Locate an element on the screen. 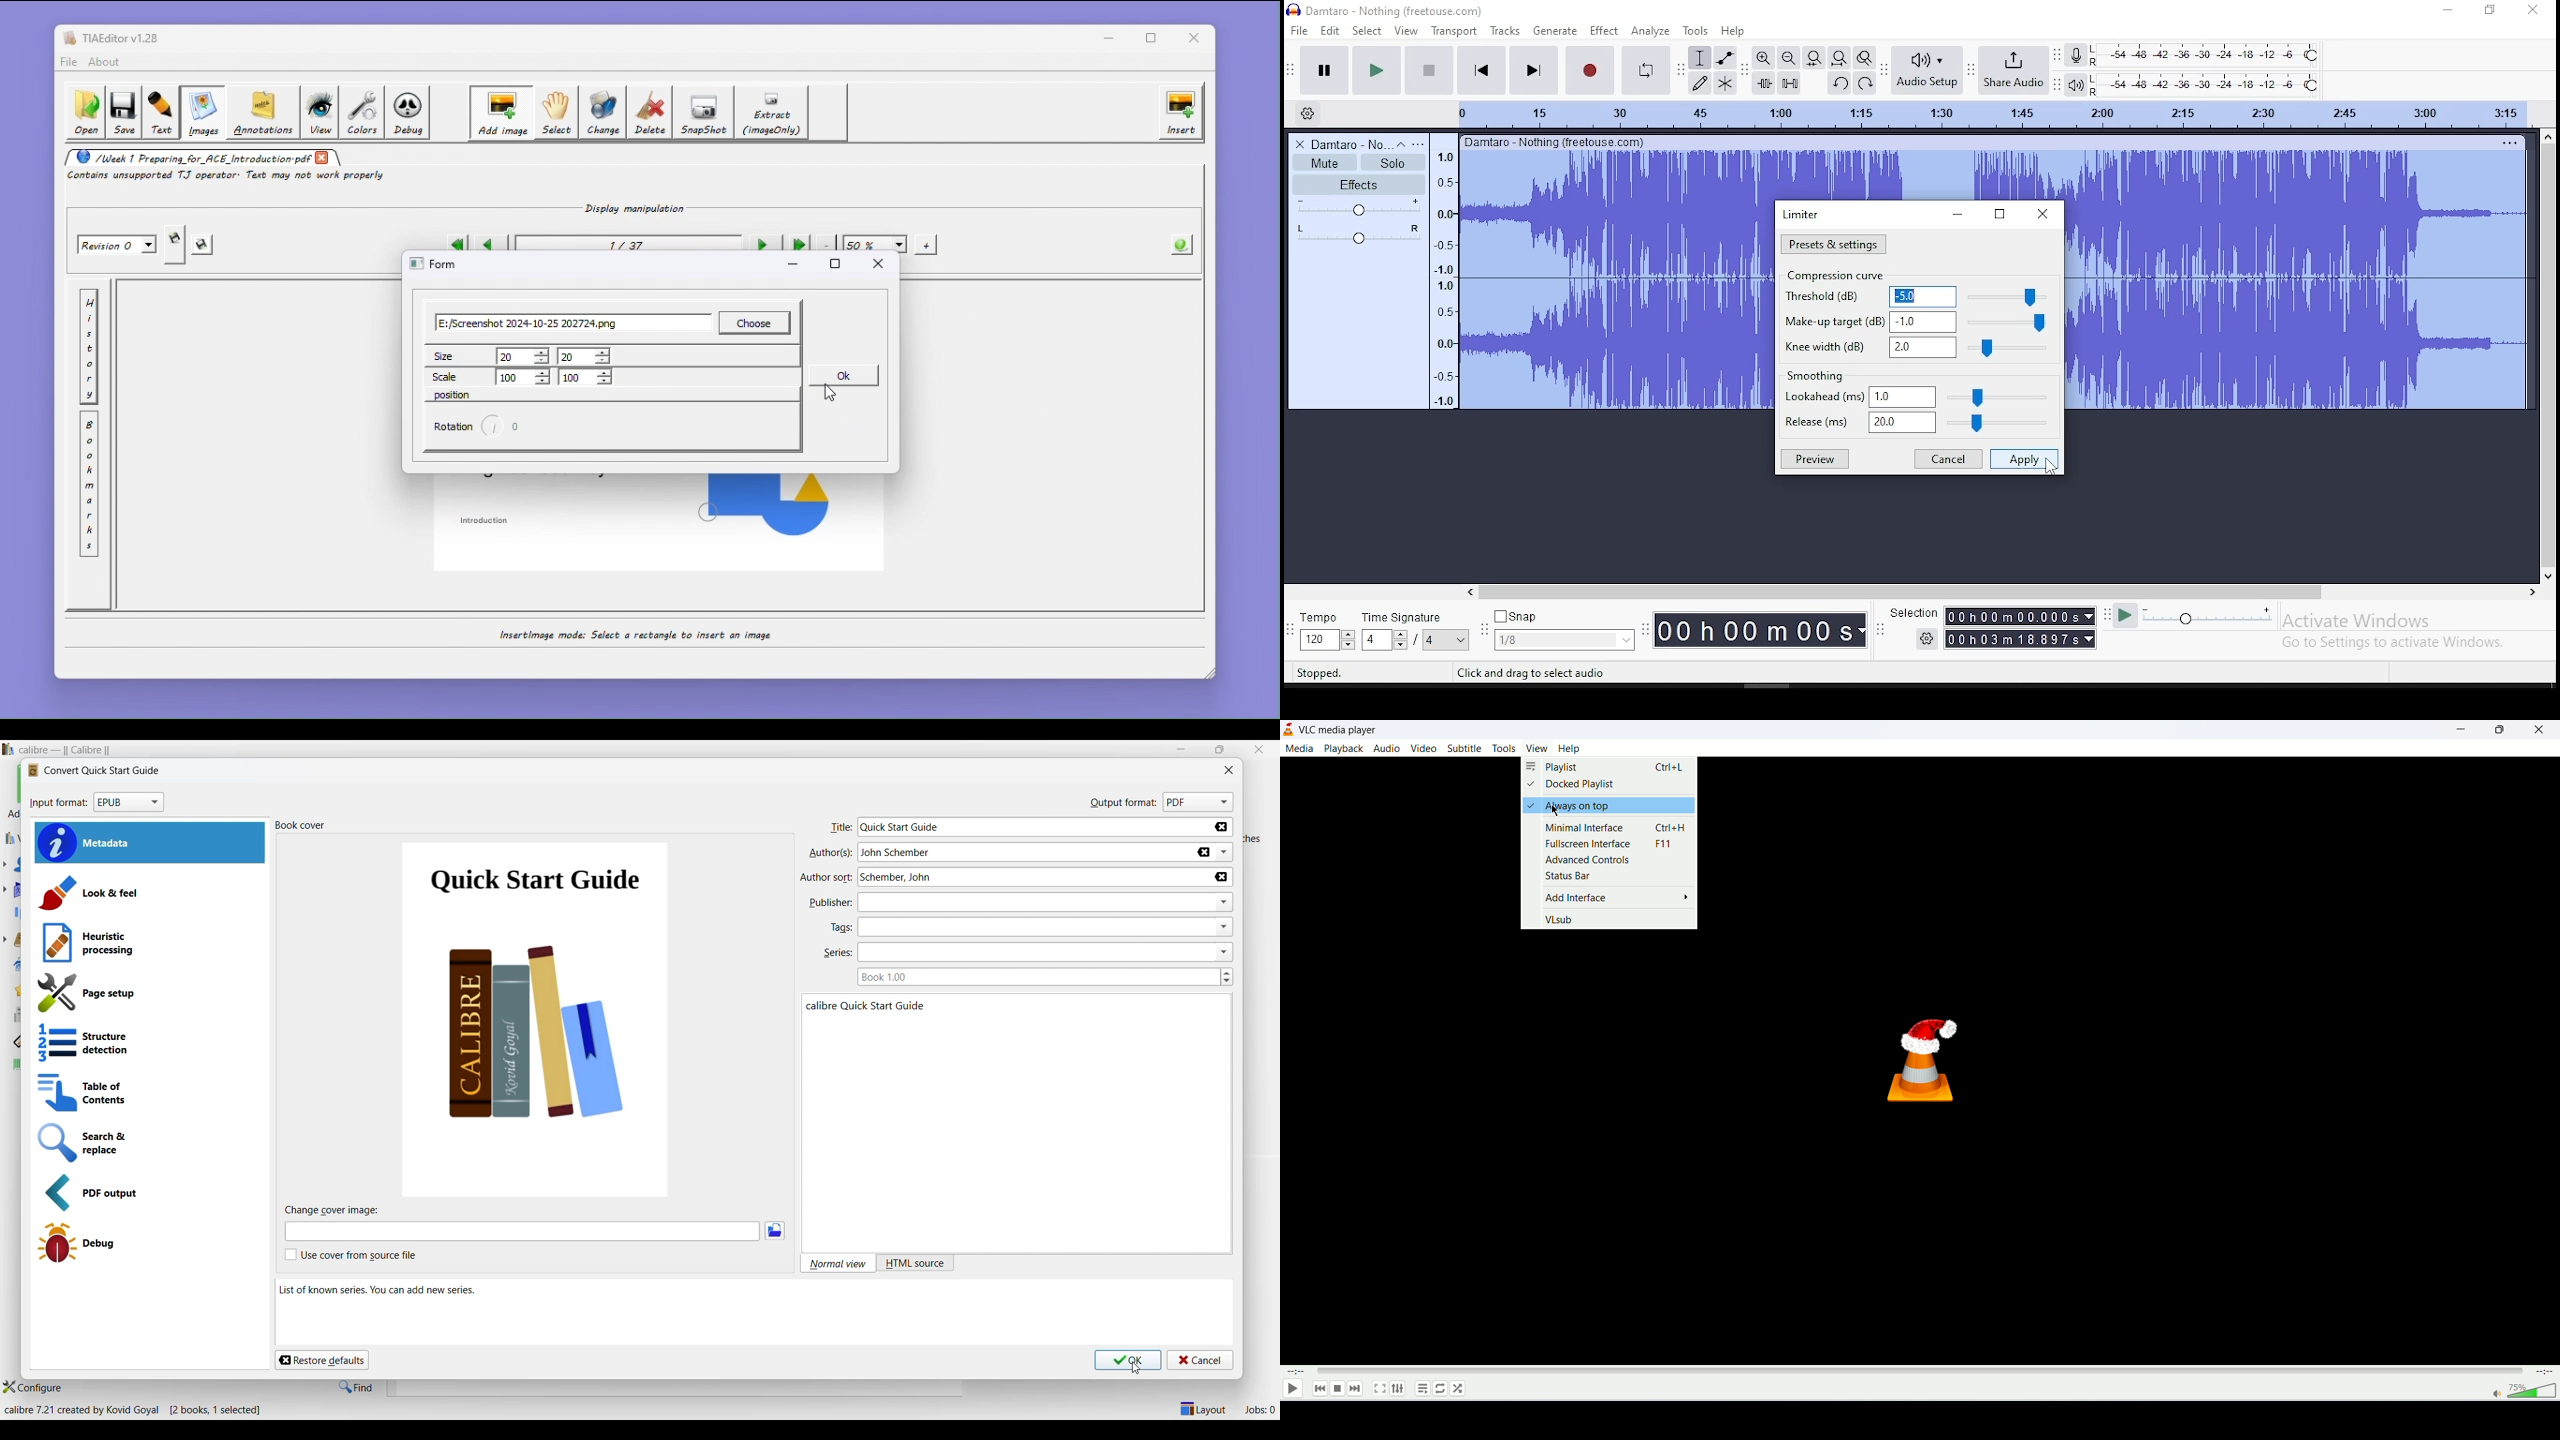 This screenshot has height=1456, width=2576. play is located at coordinates (1380, 69).